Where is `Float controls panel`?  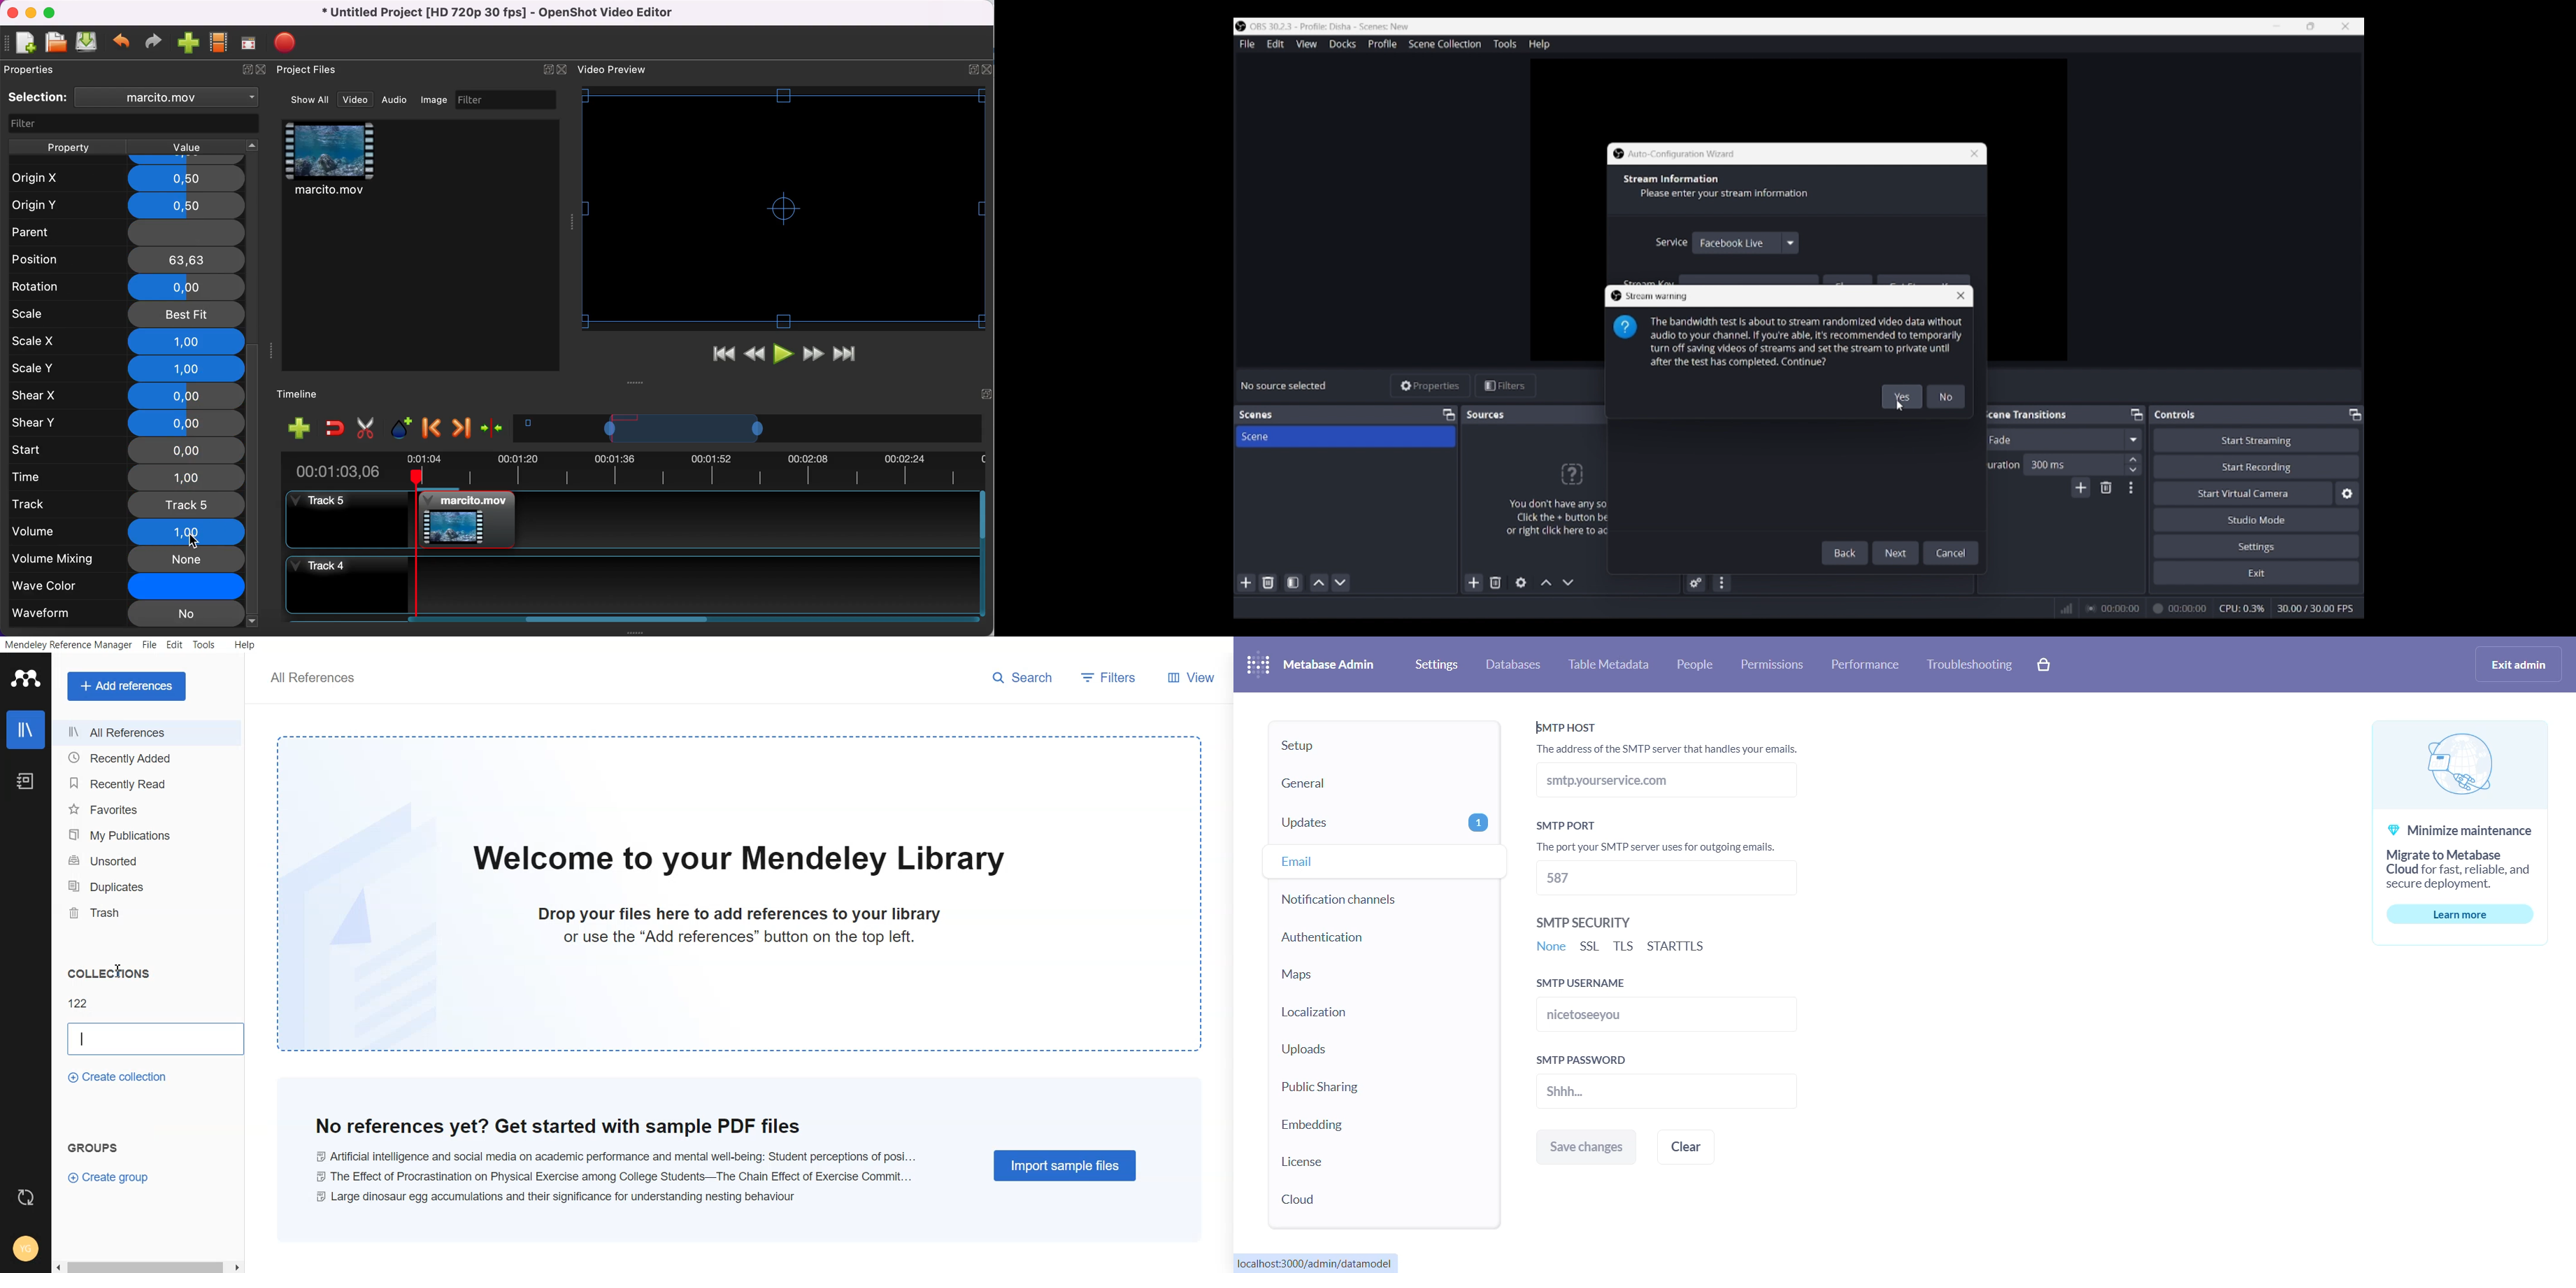 Float controls panel is located at coordinates (2355, 414).